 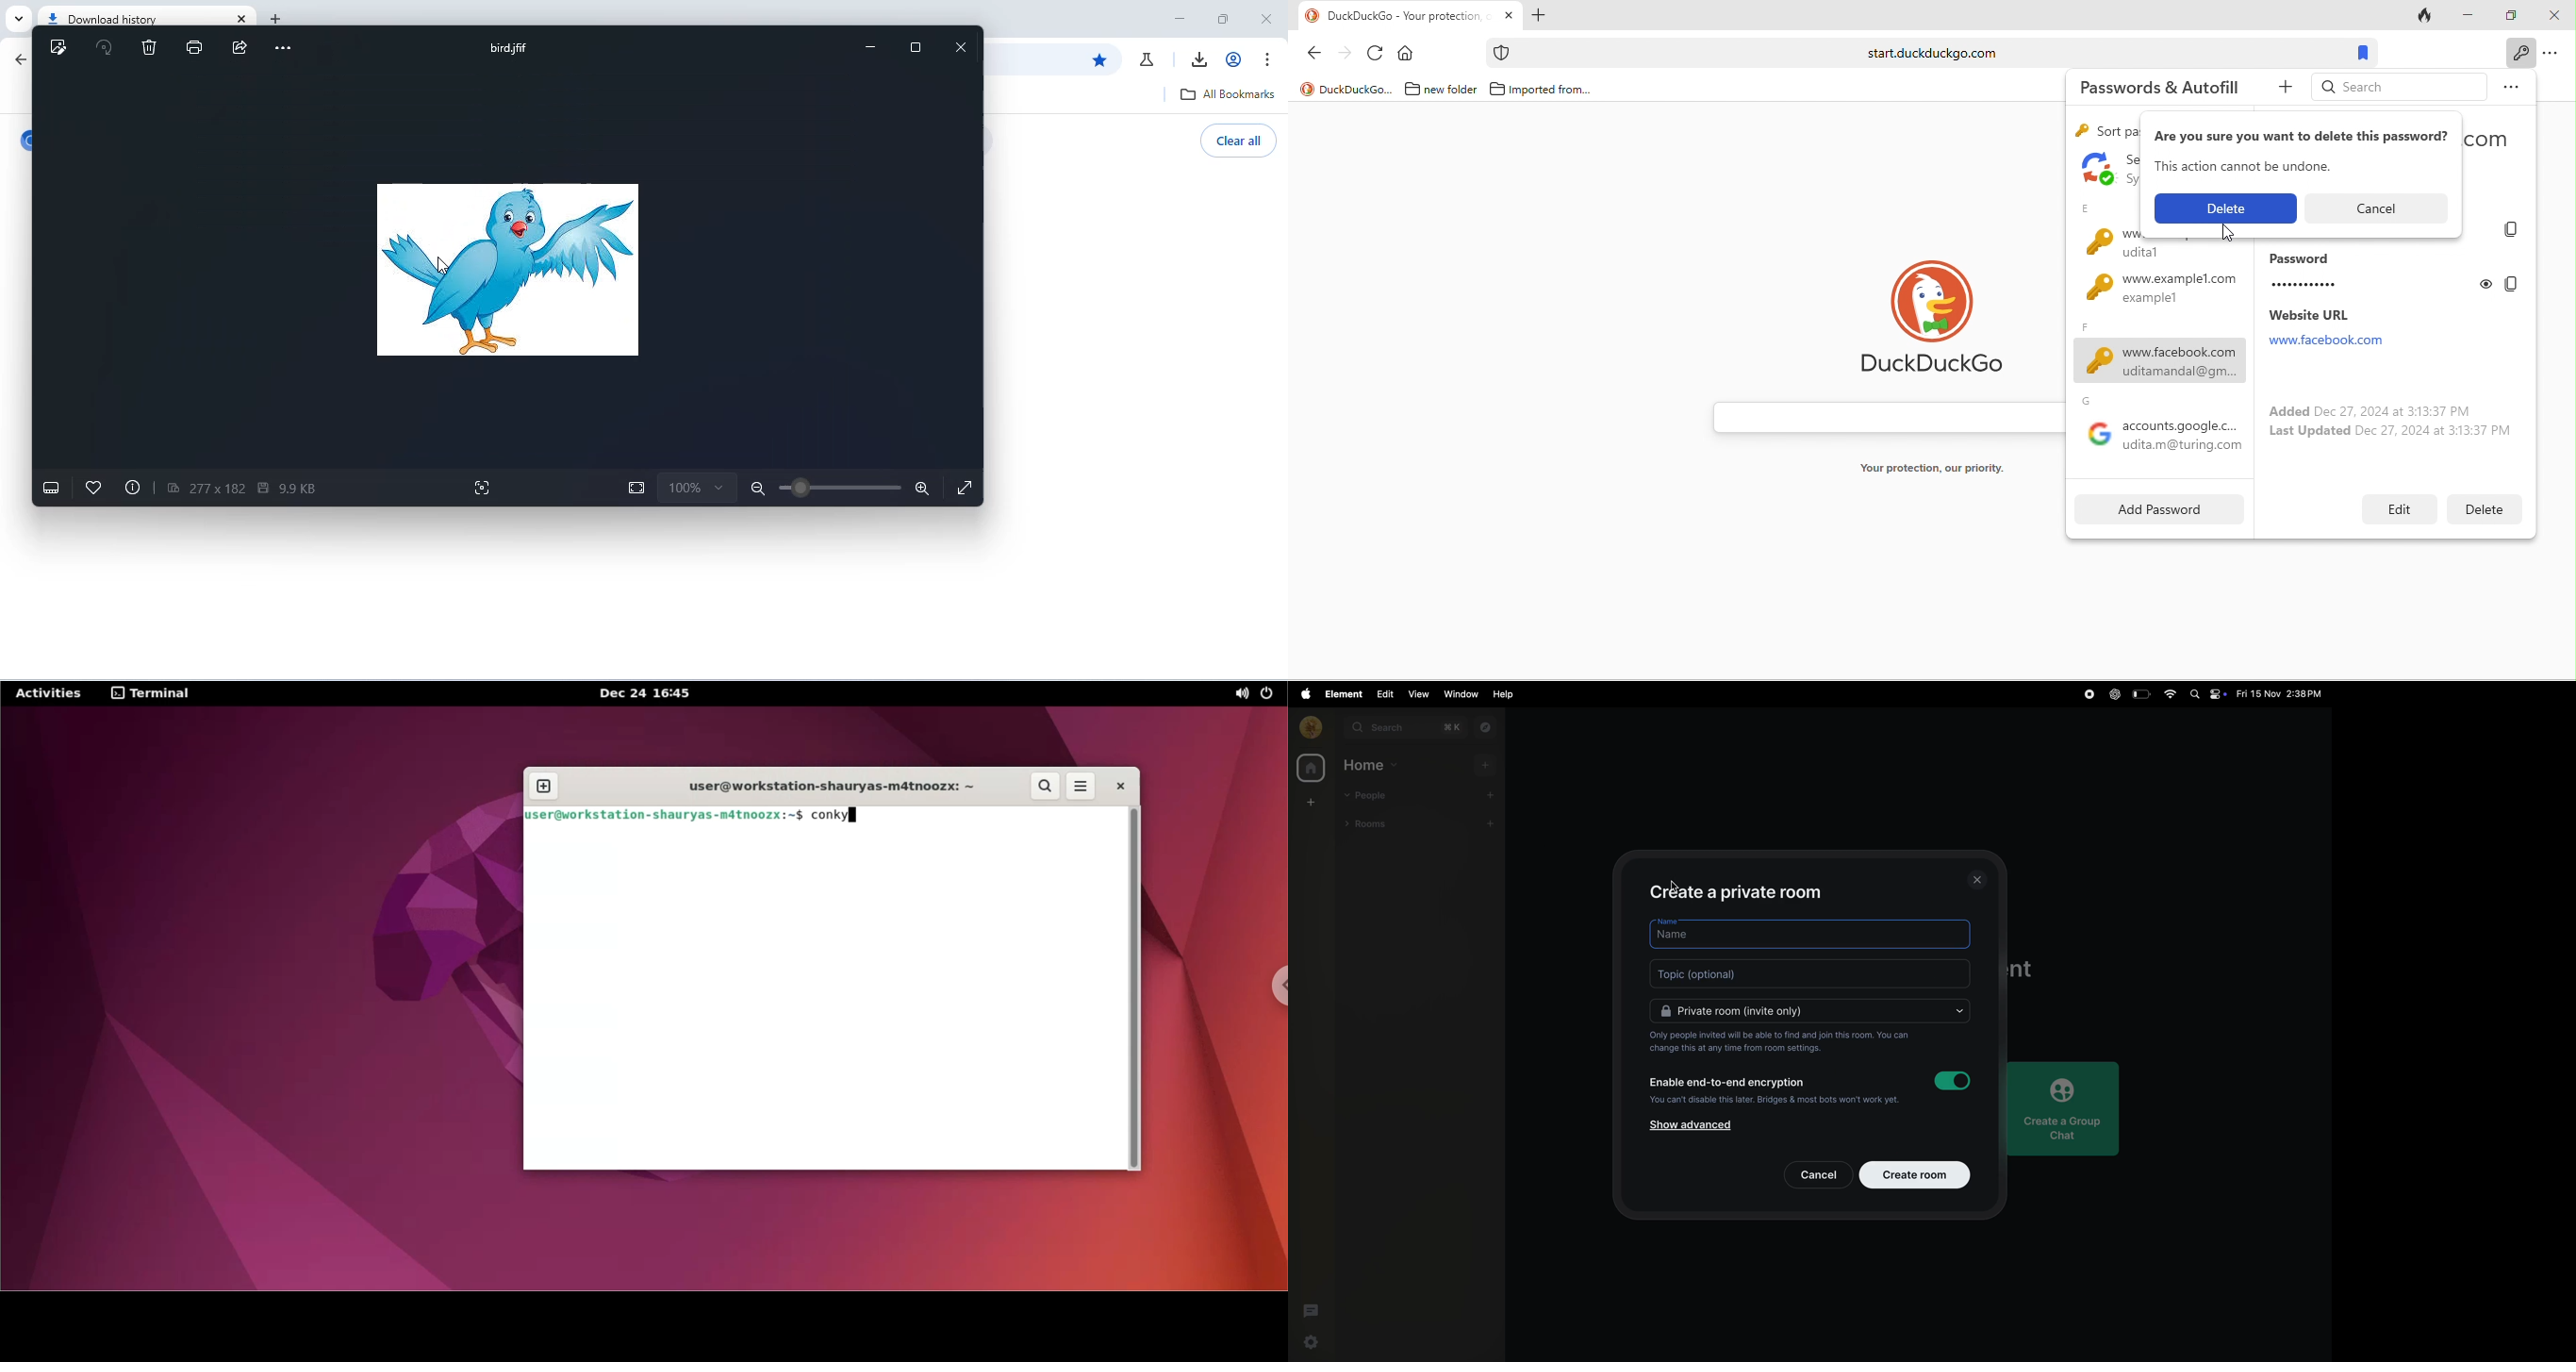 I want to click on create private room, so click(x=1740, y=890).